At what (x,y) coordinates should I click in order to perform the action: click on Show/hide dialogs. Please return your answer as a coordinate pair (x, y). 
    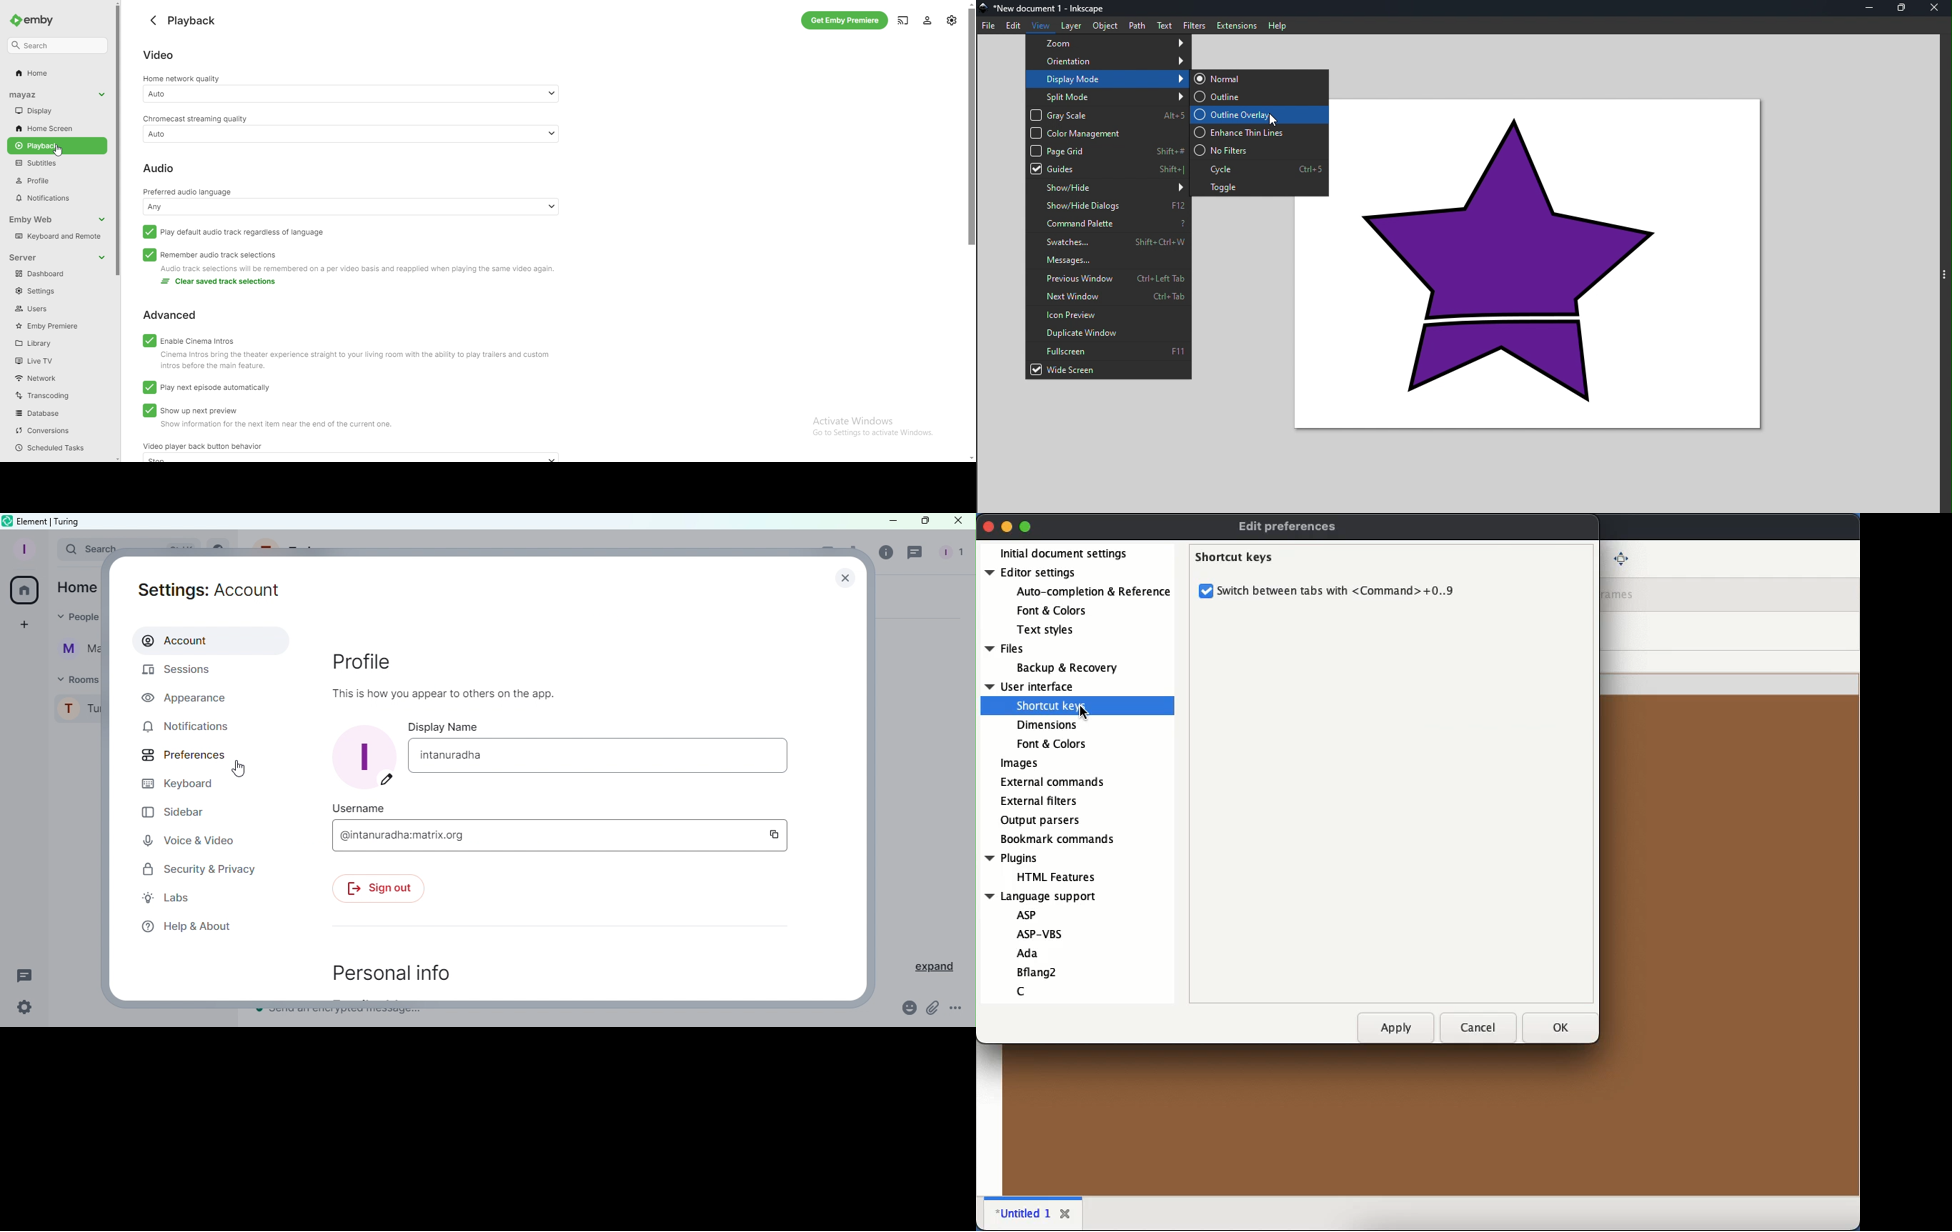
    Looking at the image, I should click on (1109, 206).